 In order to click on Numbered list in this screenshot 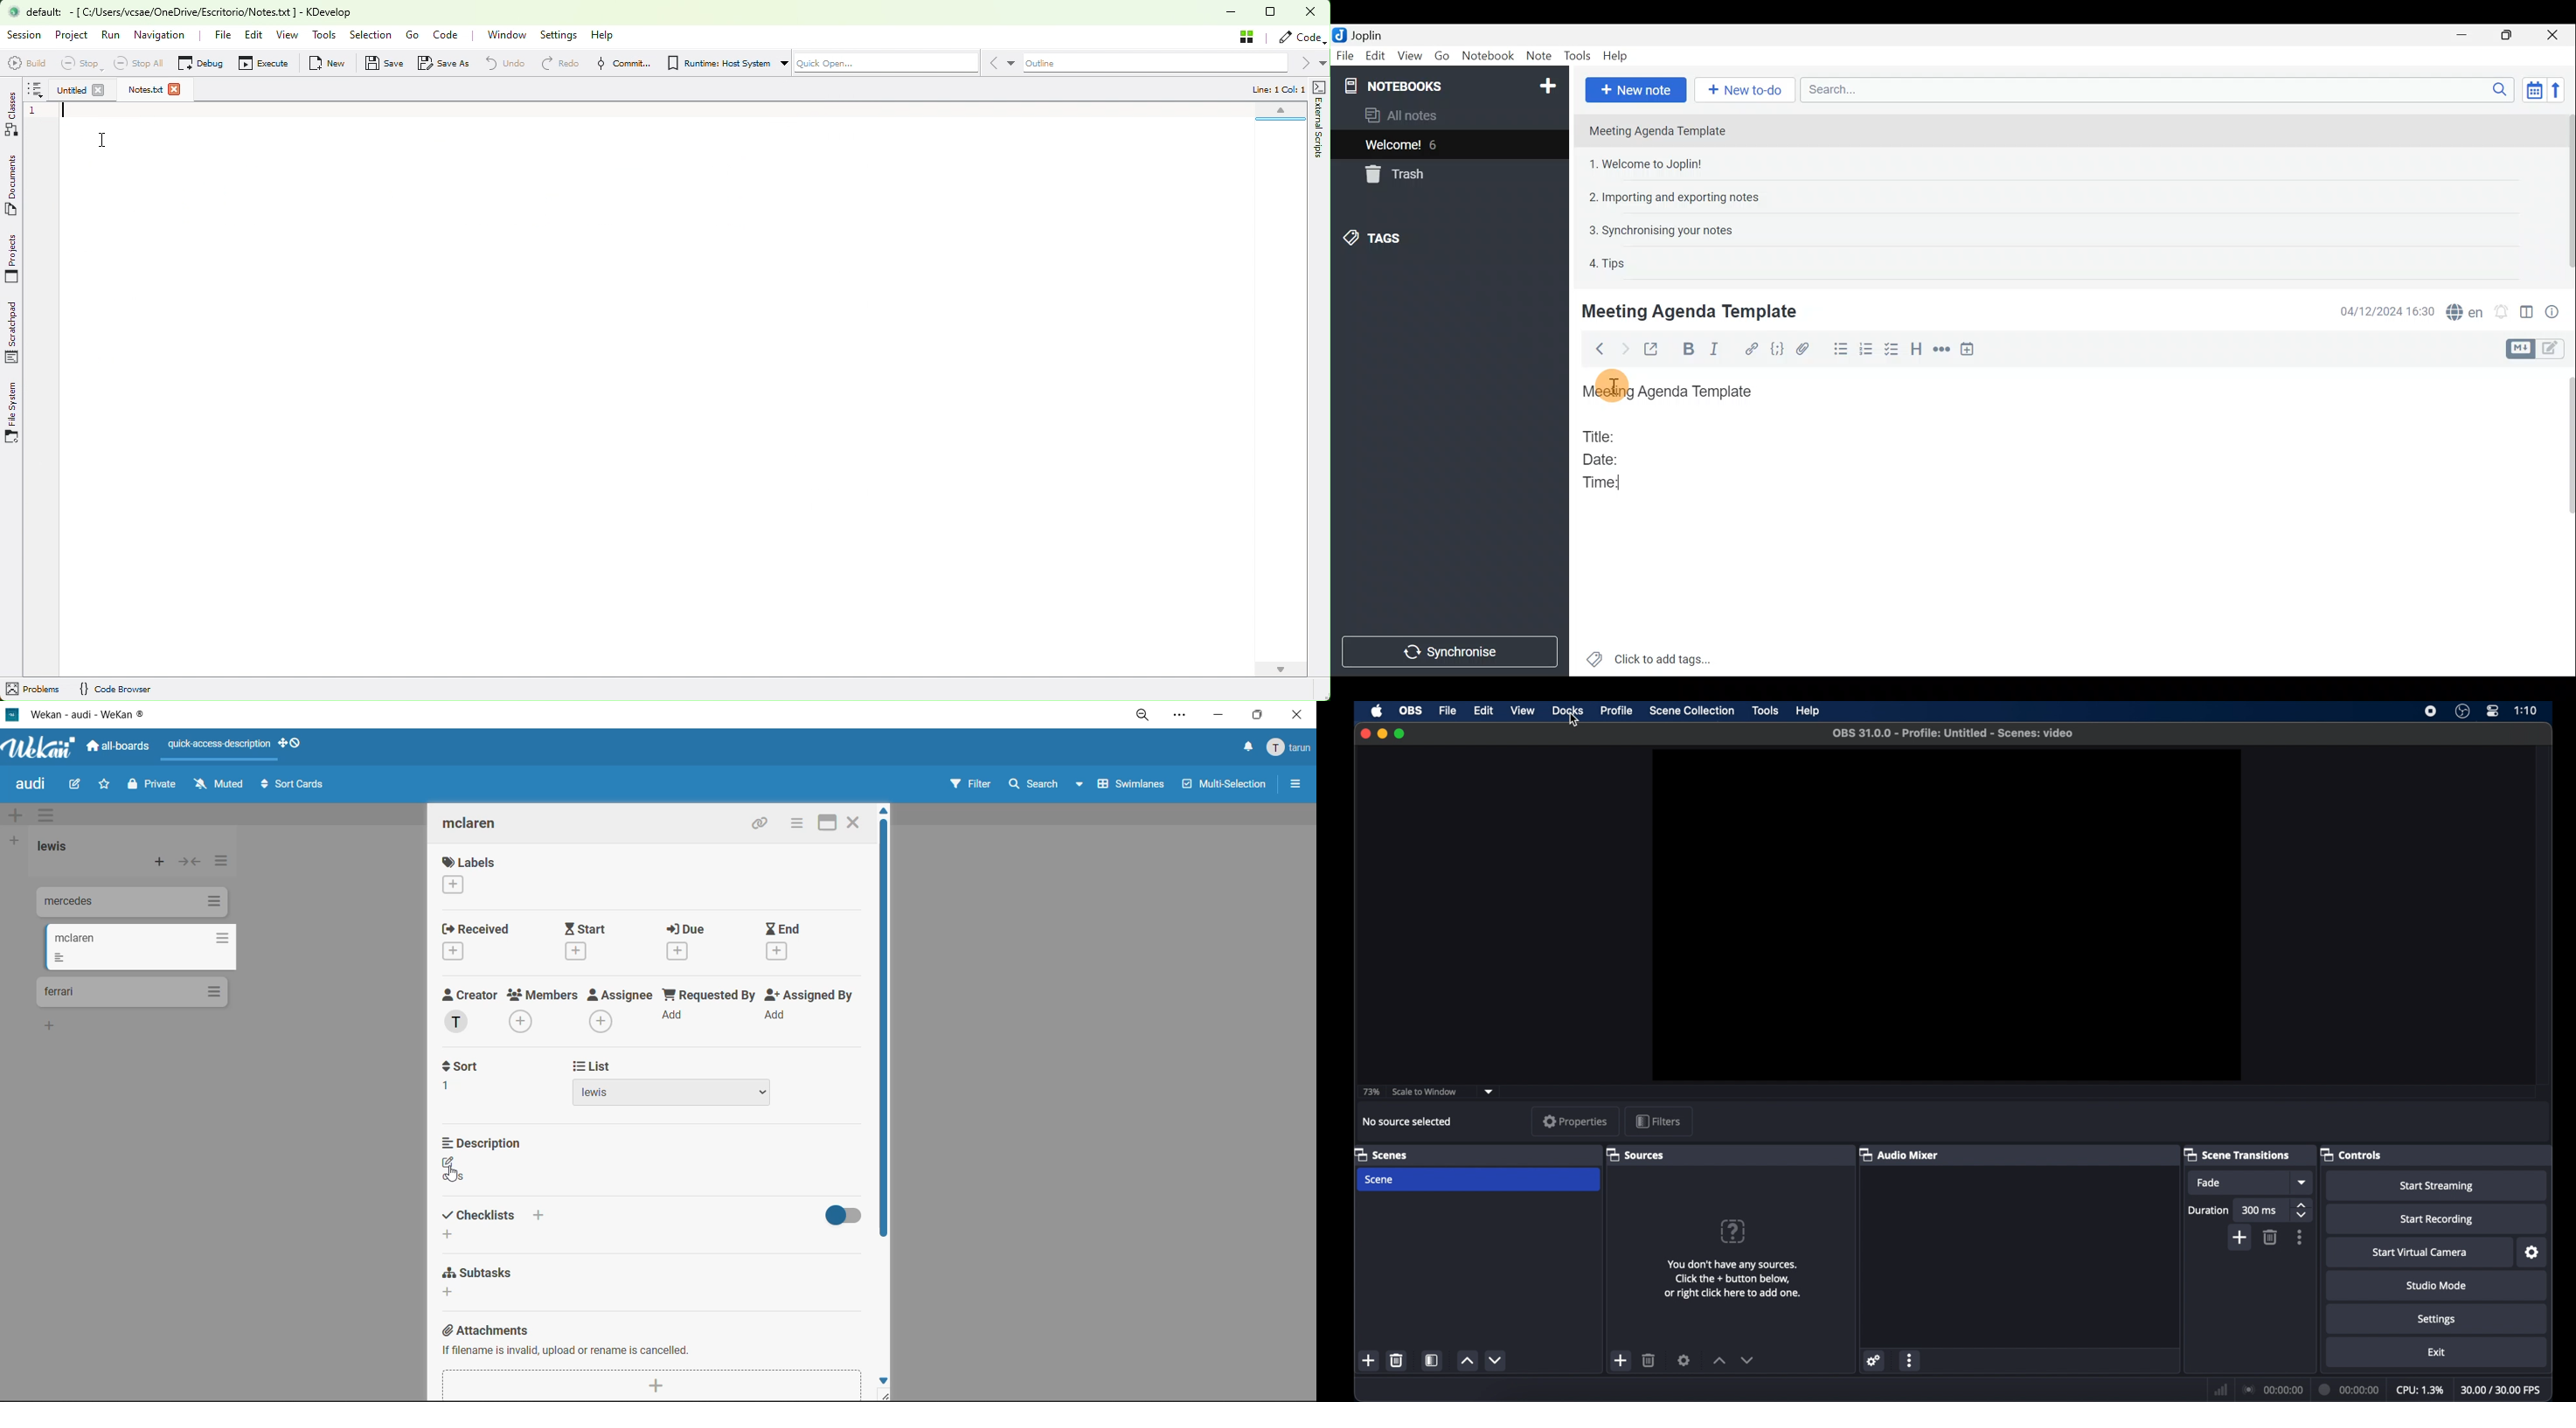, I will do `click(1867, 351)`.